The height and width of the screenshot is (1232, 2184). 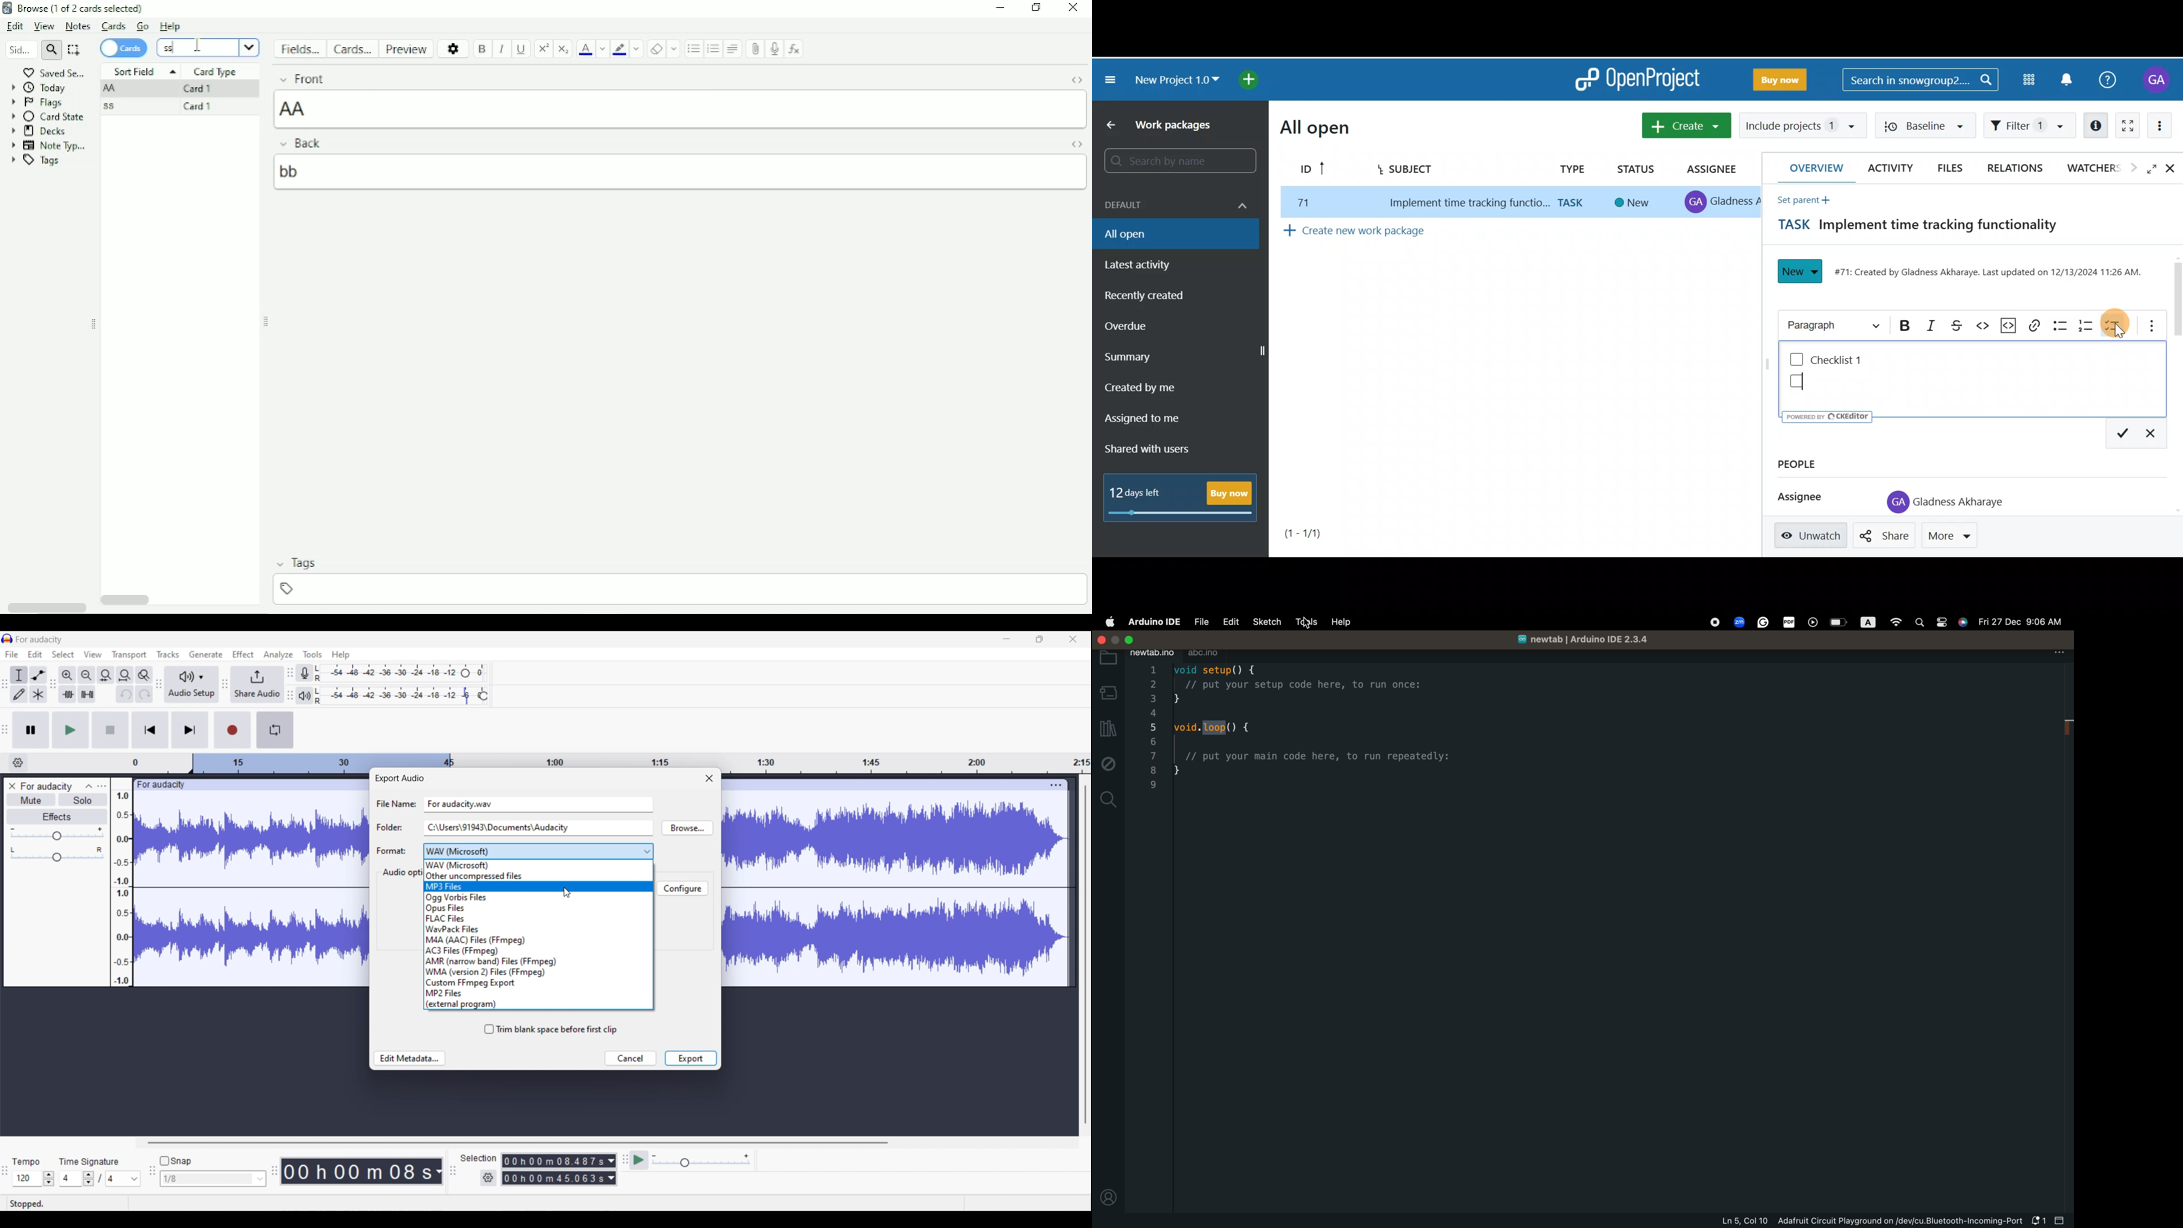 I want to click on Skip/Select to start, so click(x=150, y=729).